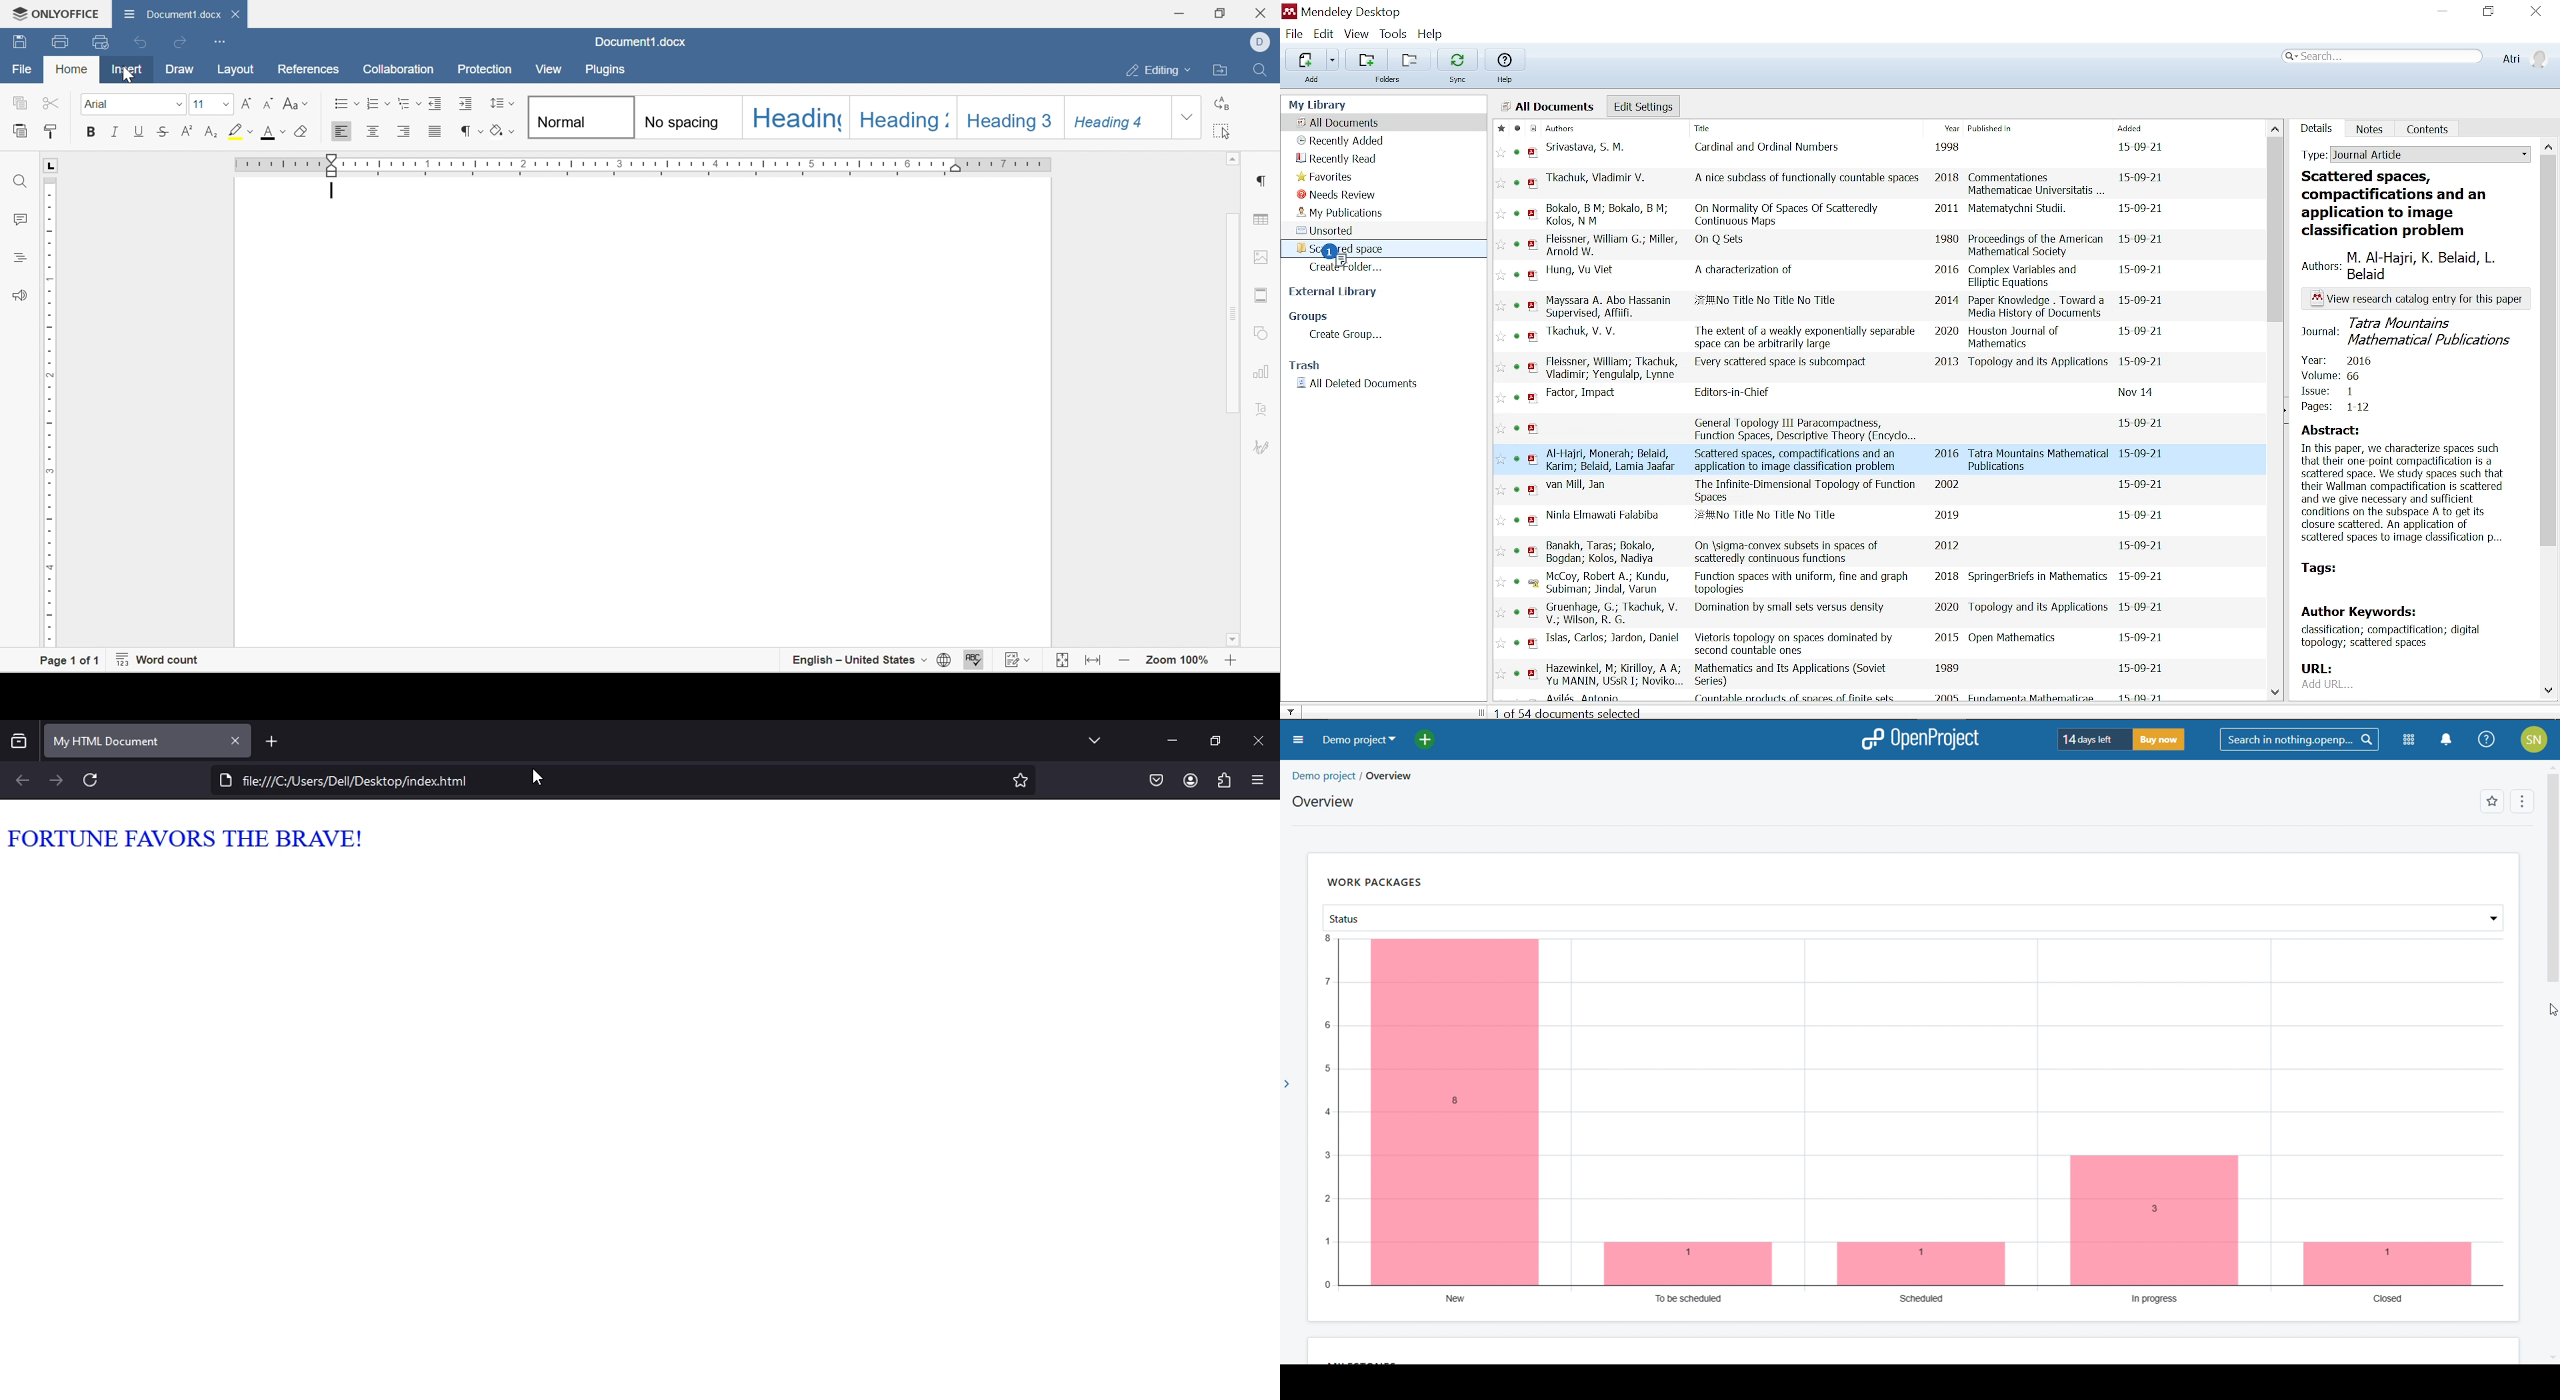  I want to click on title, so click(1768, 303).